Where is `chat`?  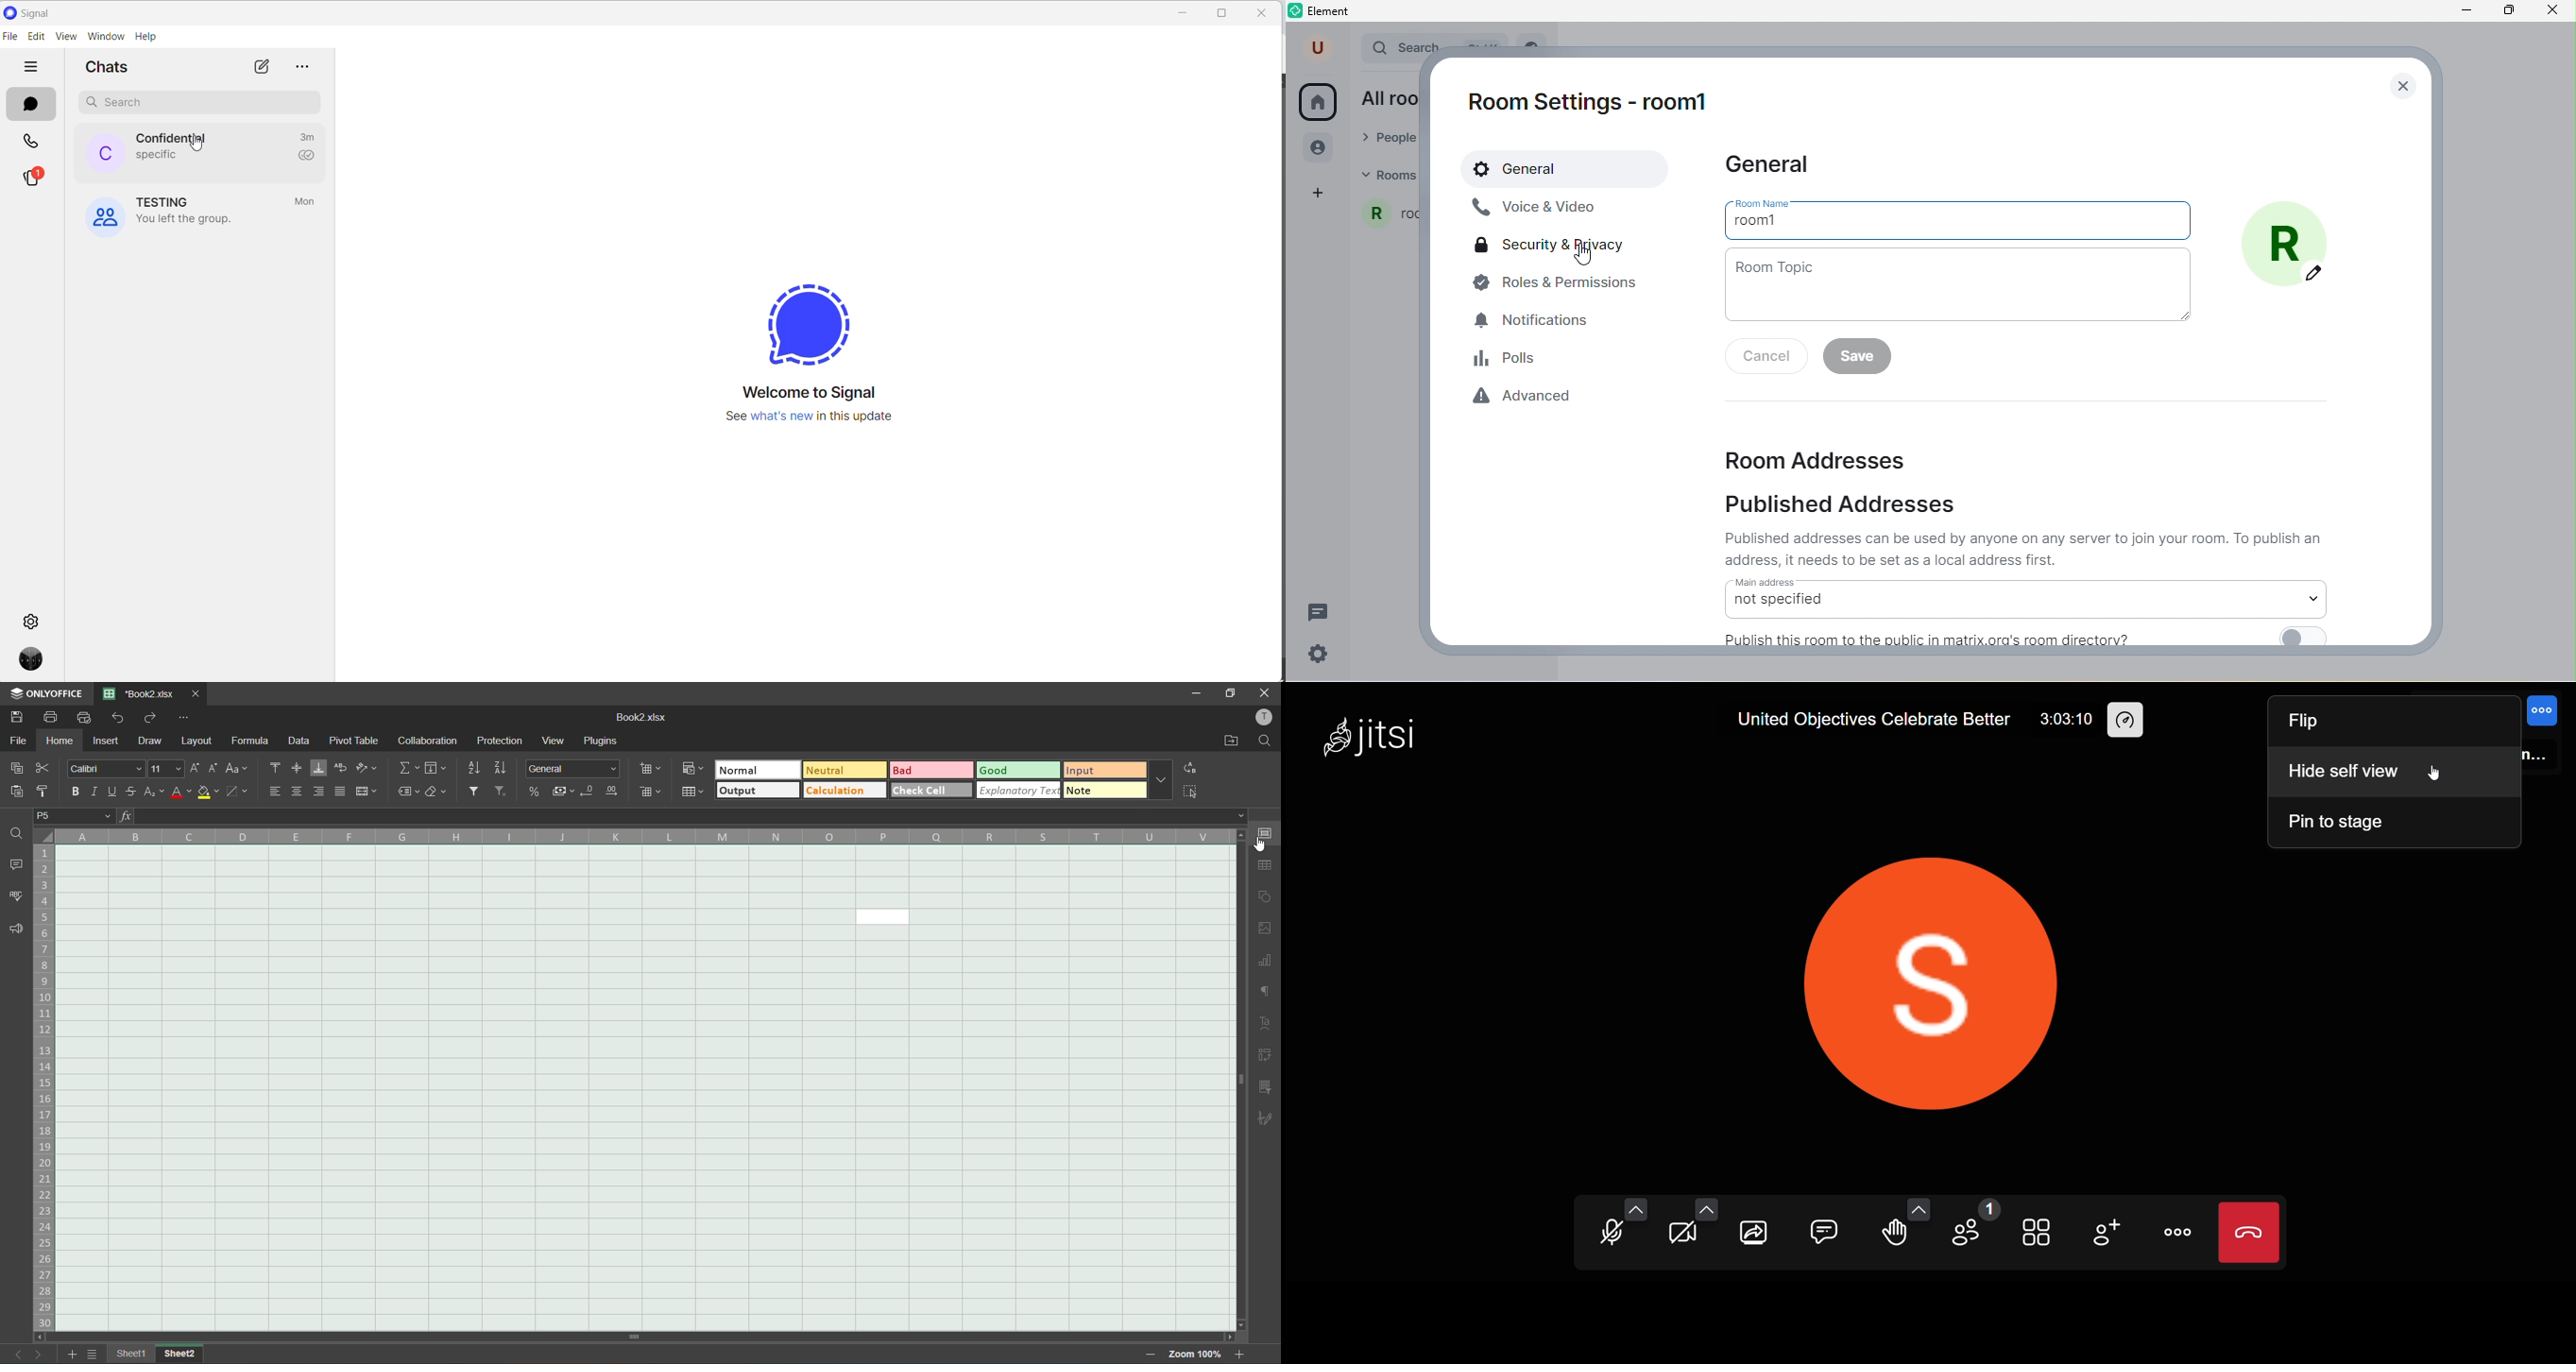 chat is located at coordinates (1824, 1232).